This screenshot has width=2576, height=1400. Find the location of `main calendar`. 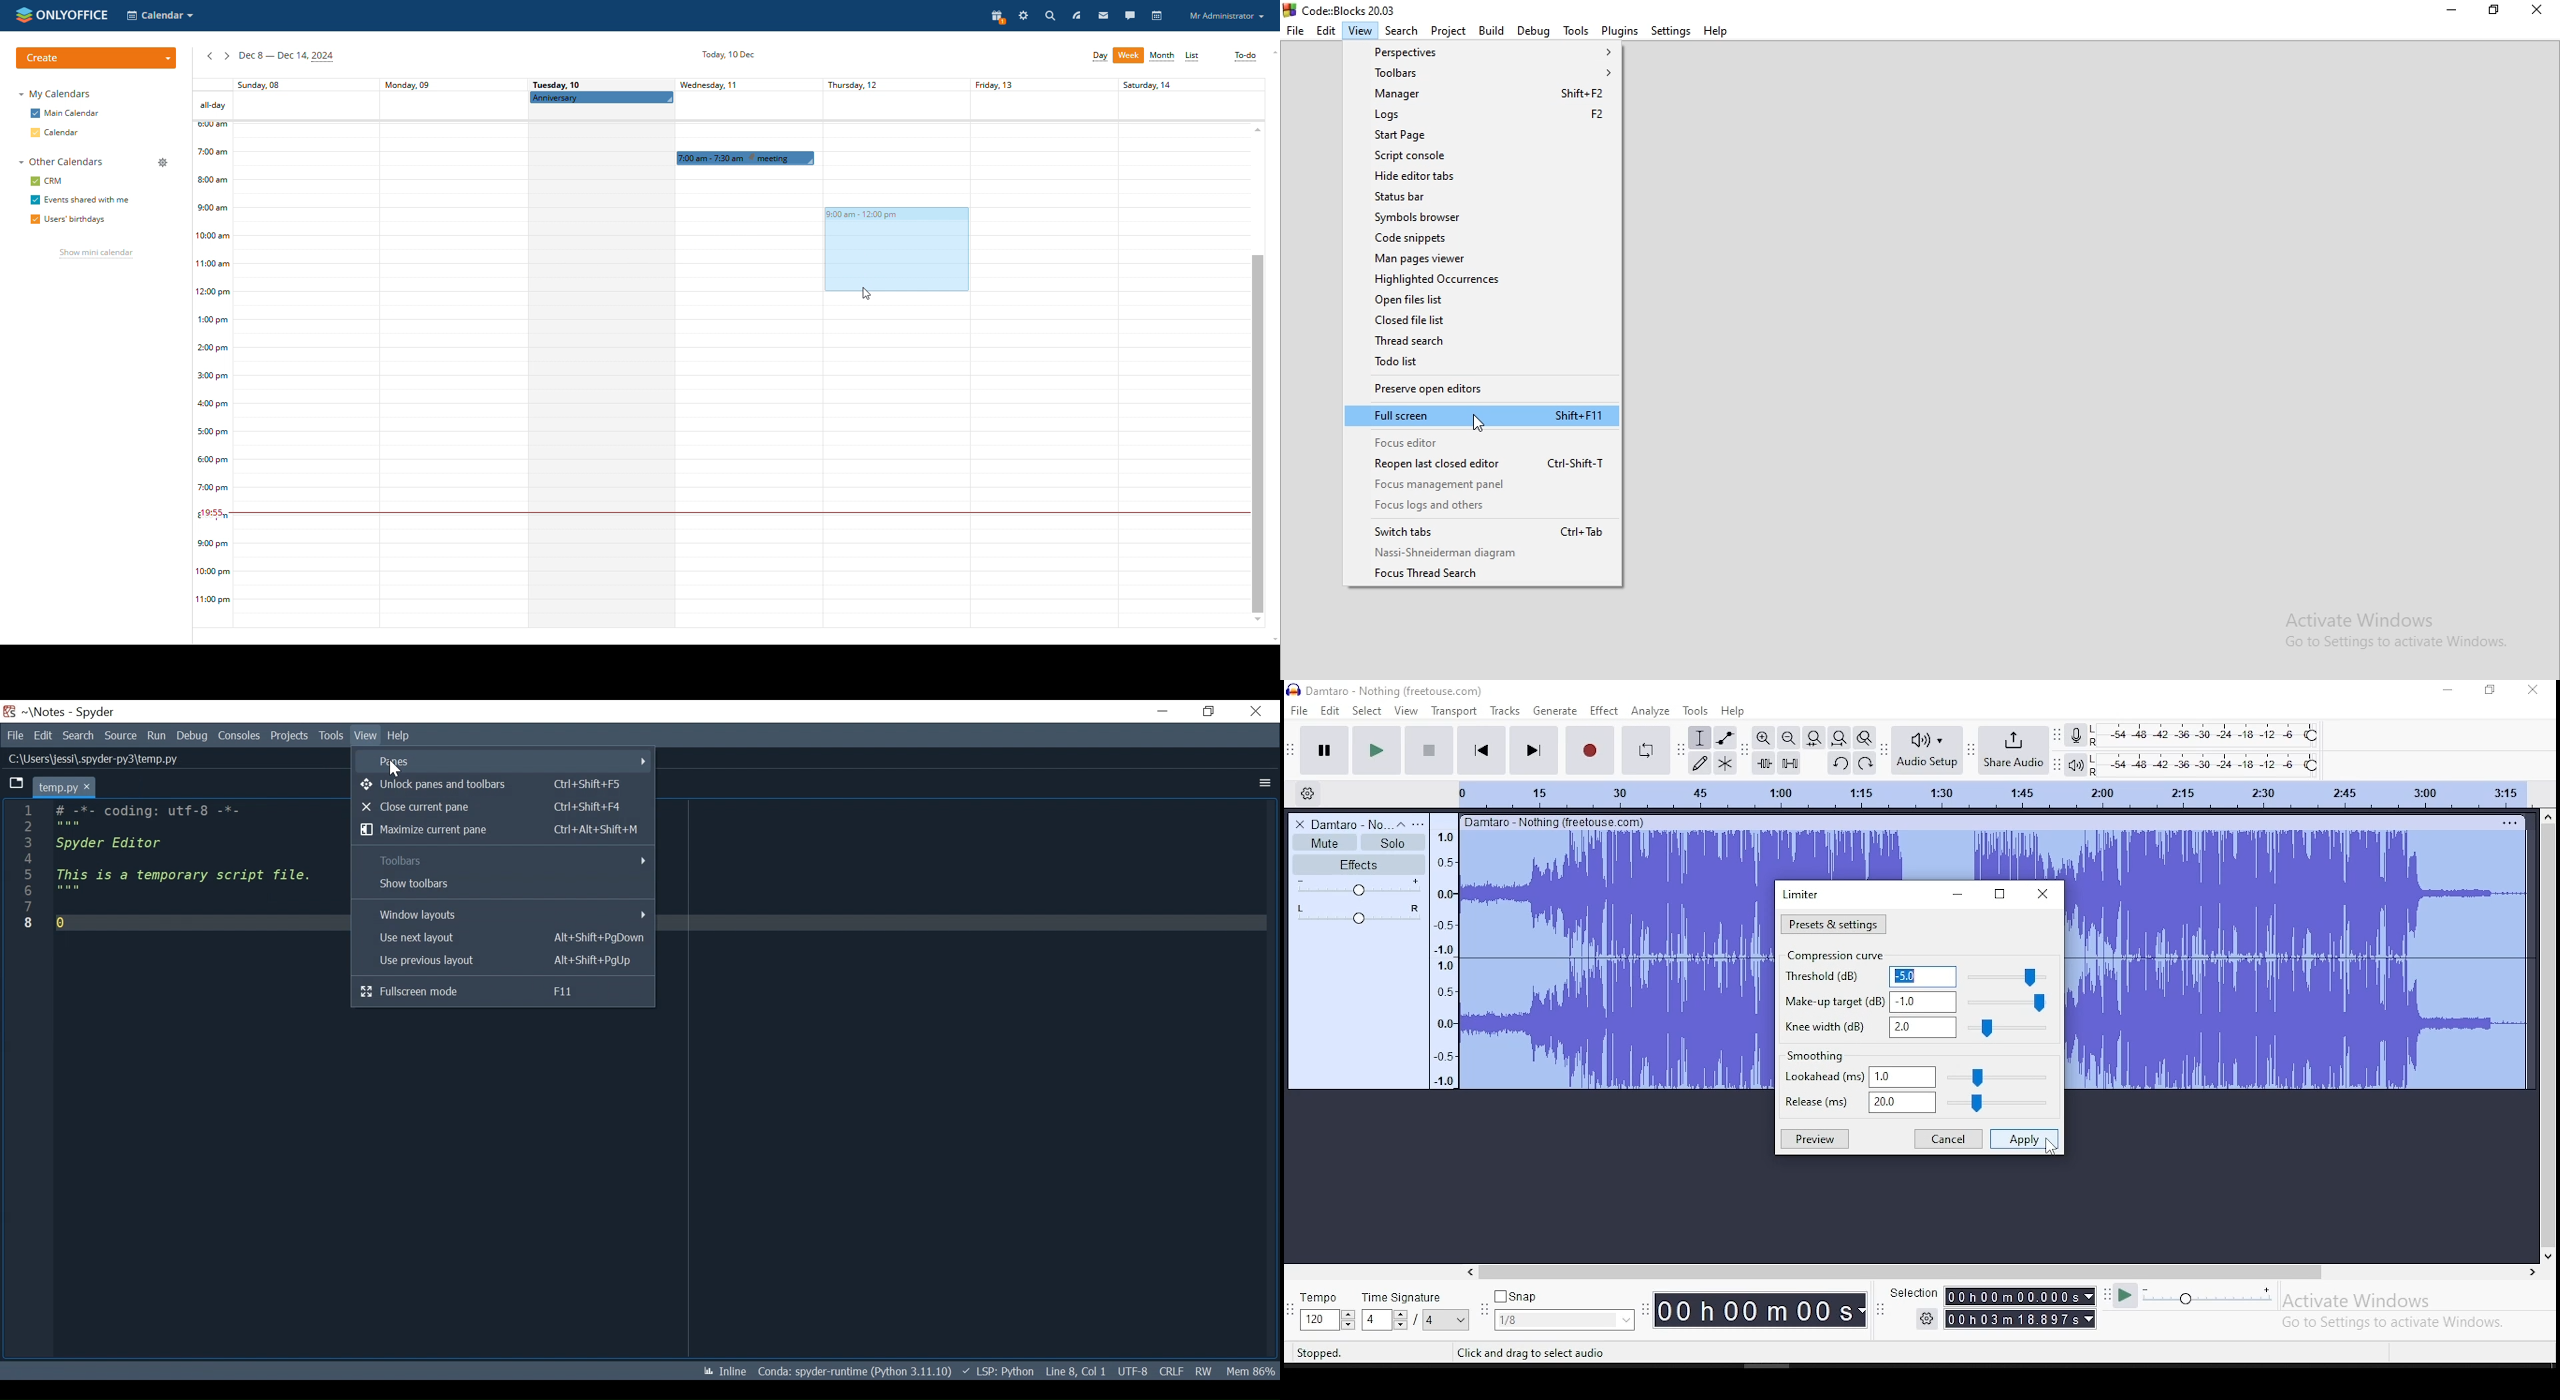

main calendar is located at coordinates (74, 114).